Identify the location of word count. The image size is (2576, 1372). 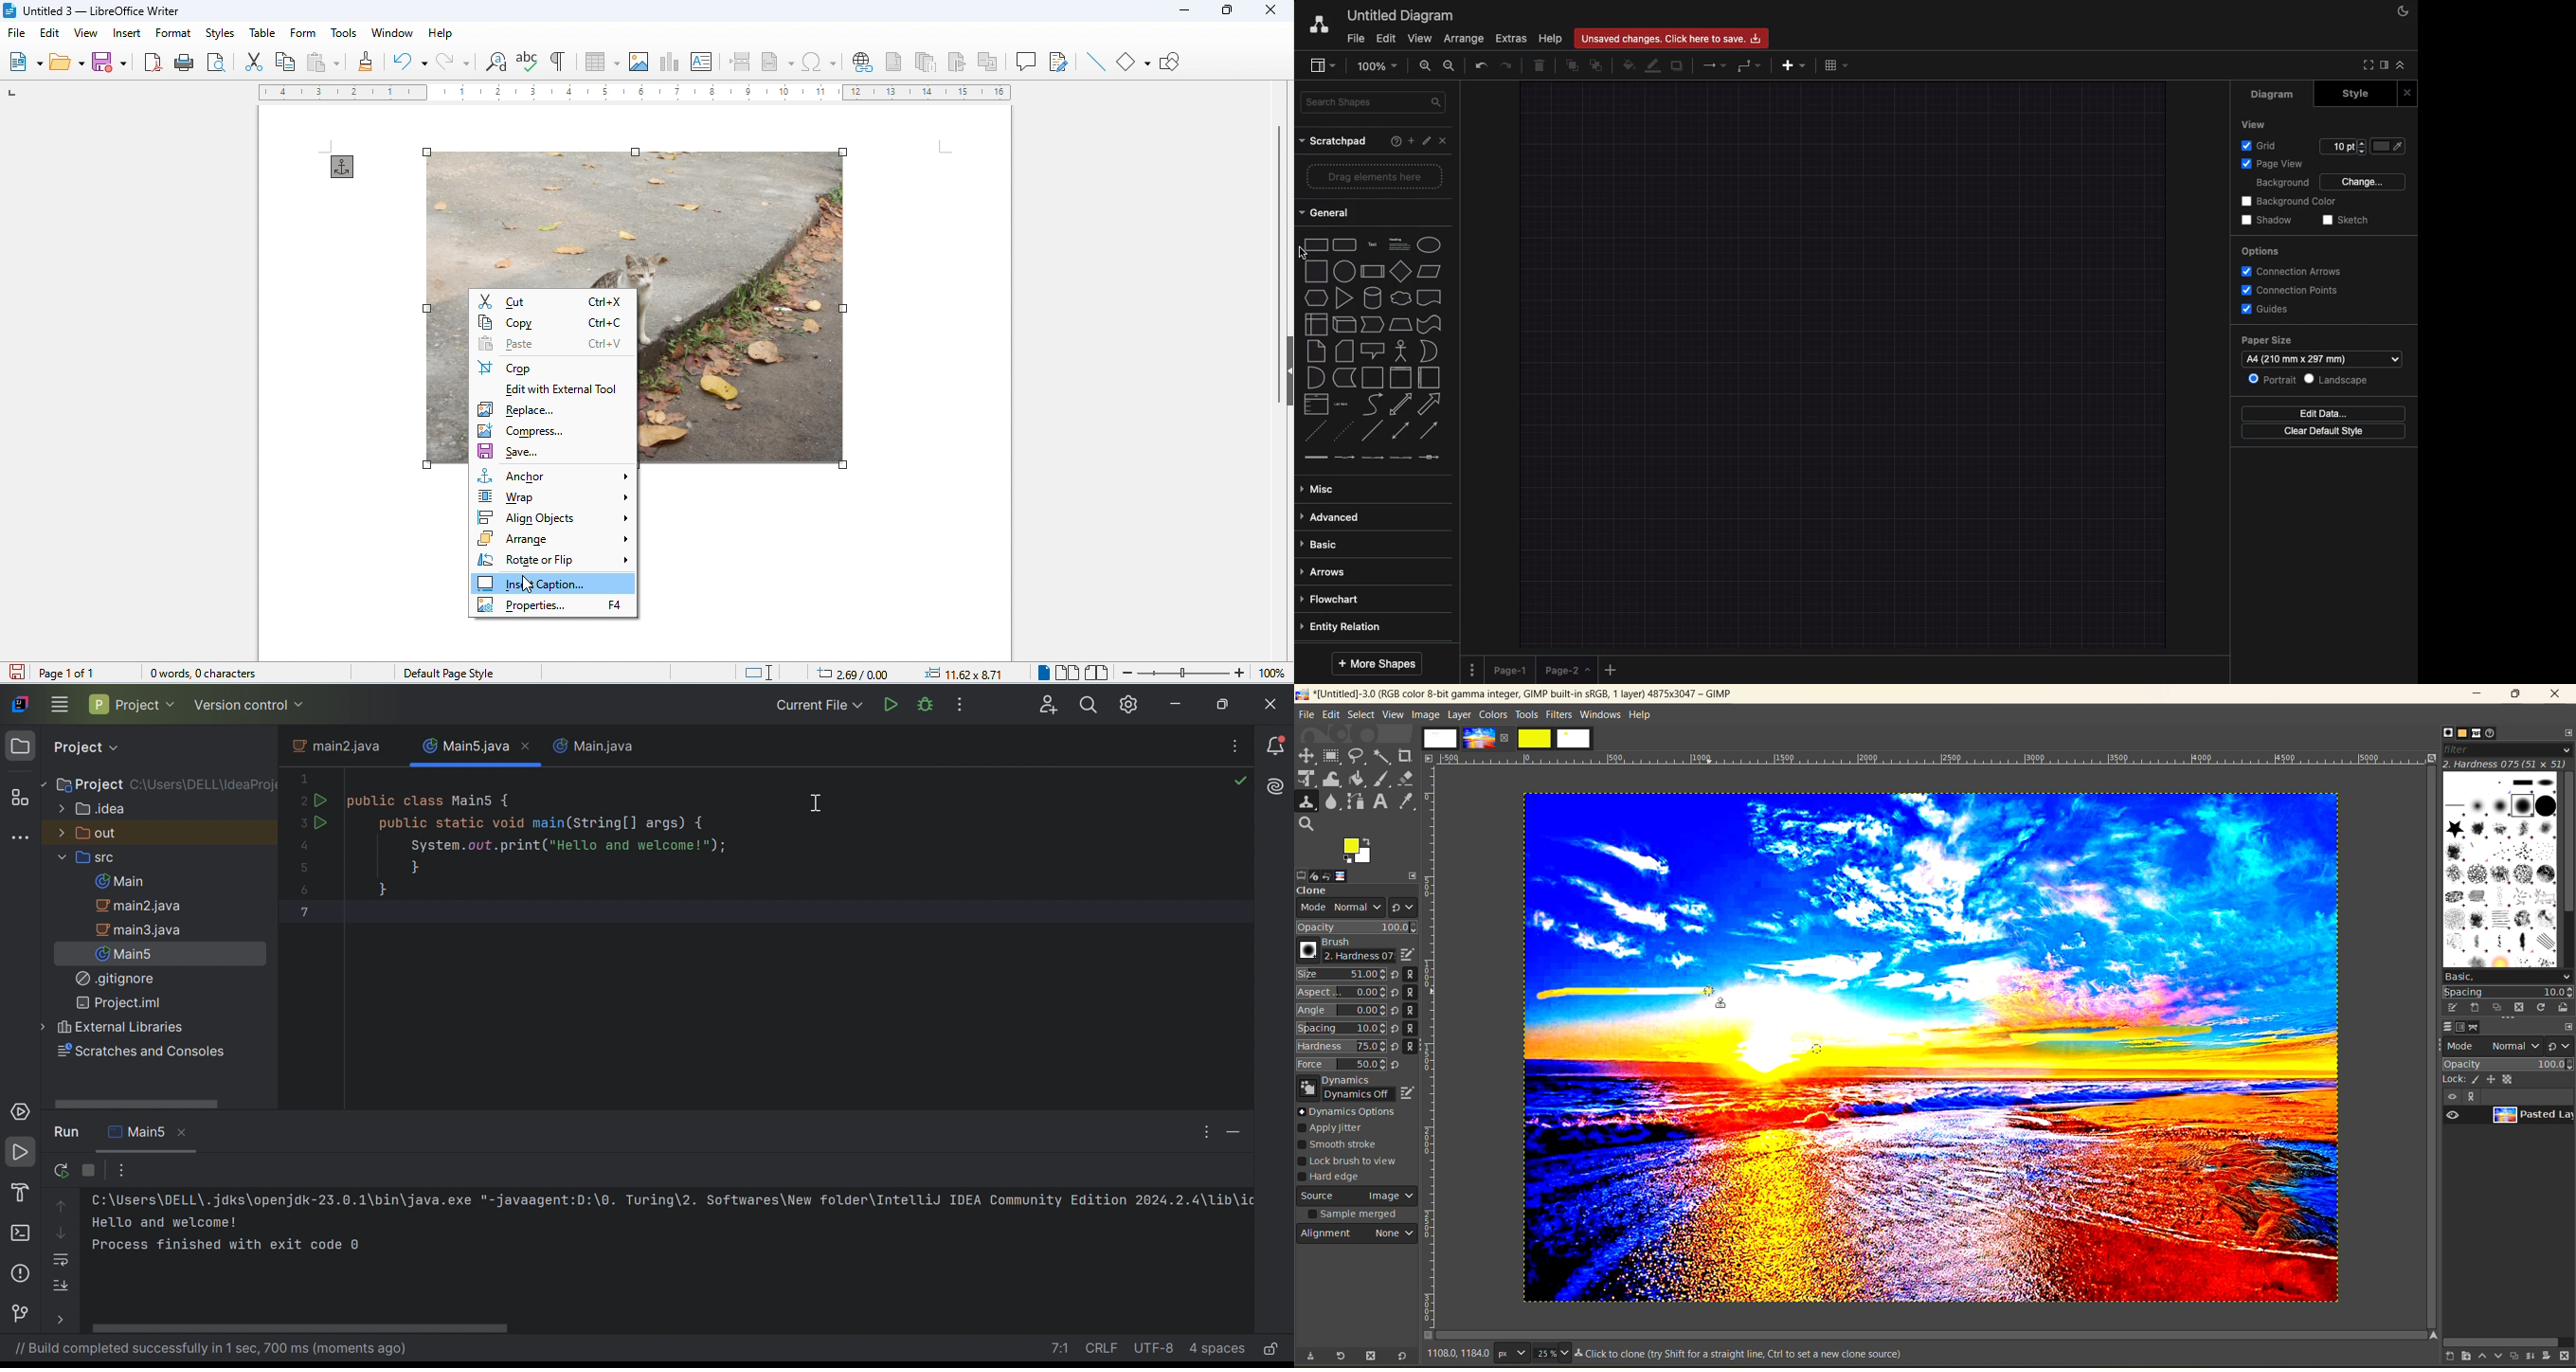
(196, 670).